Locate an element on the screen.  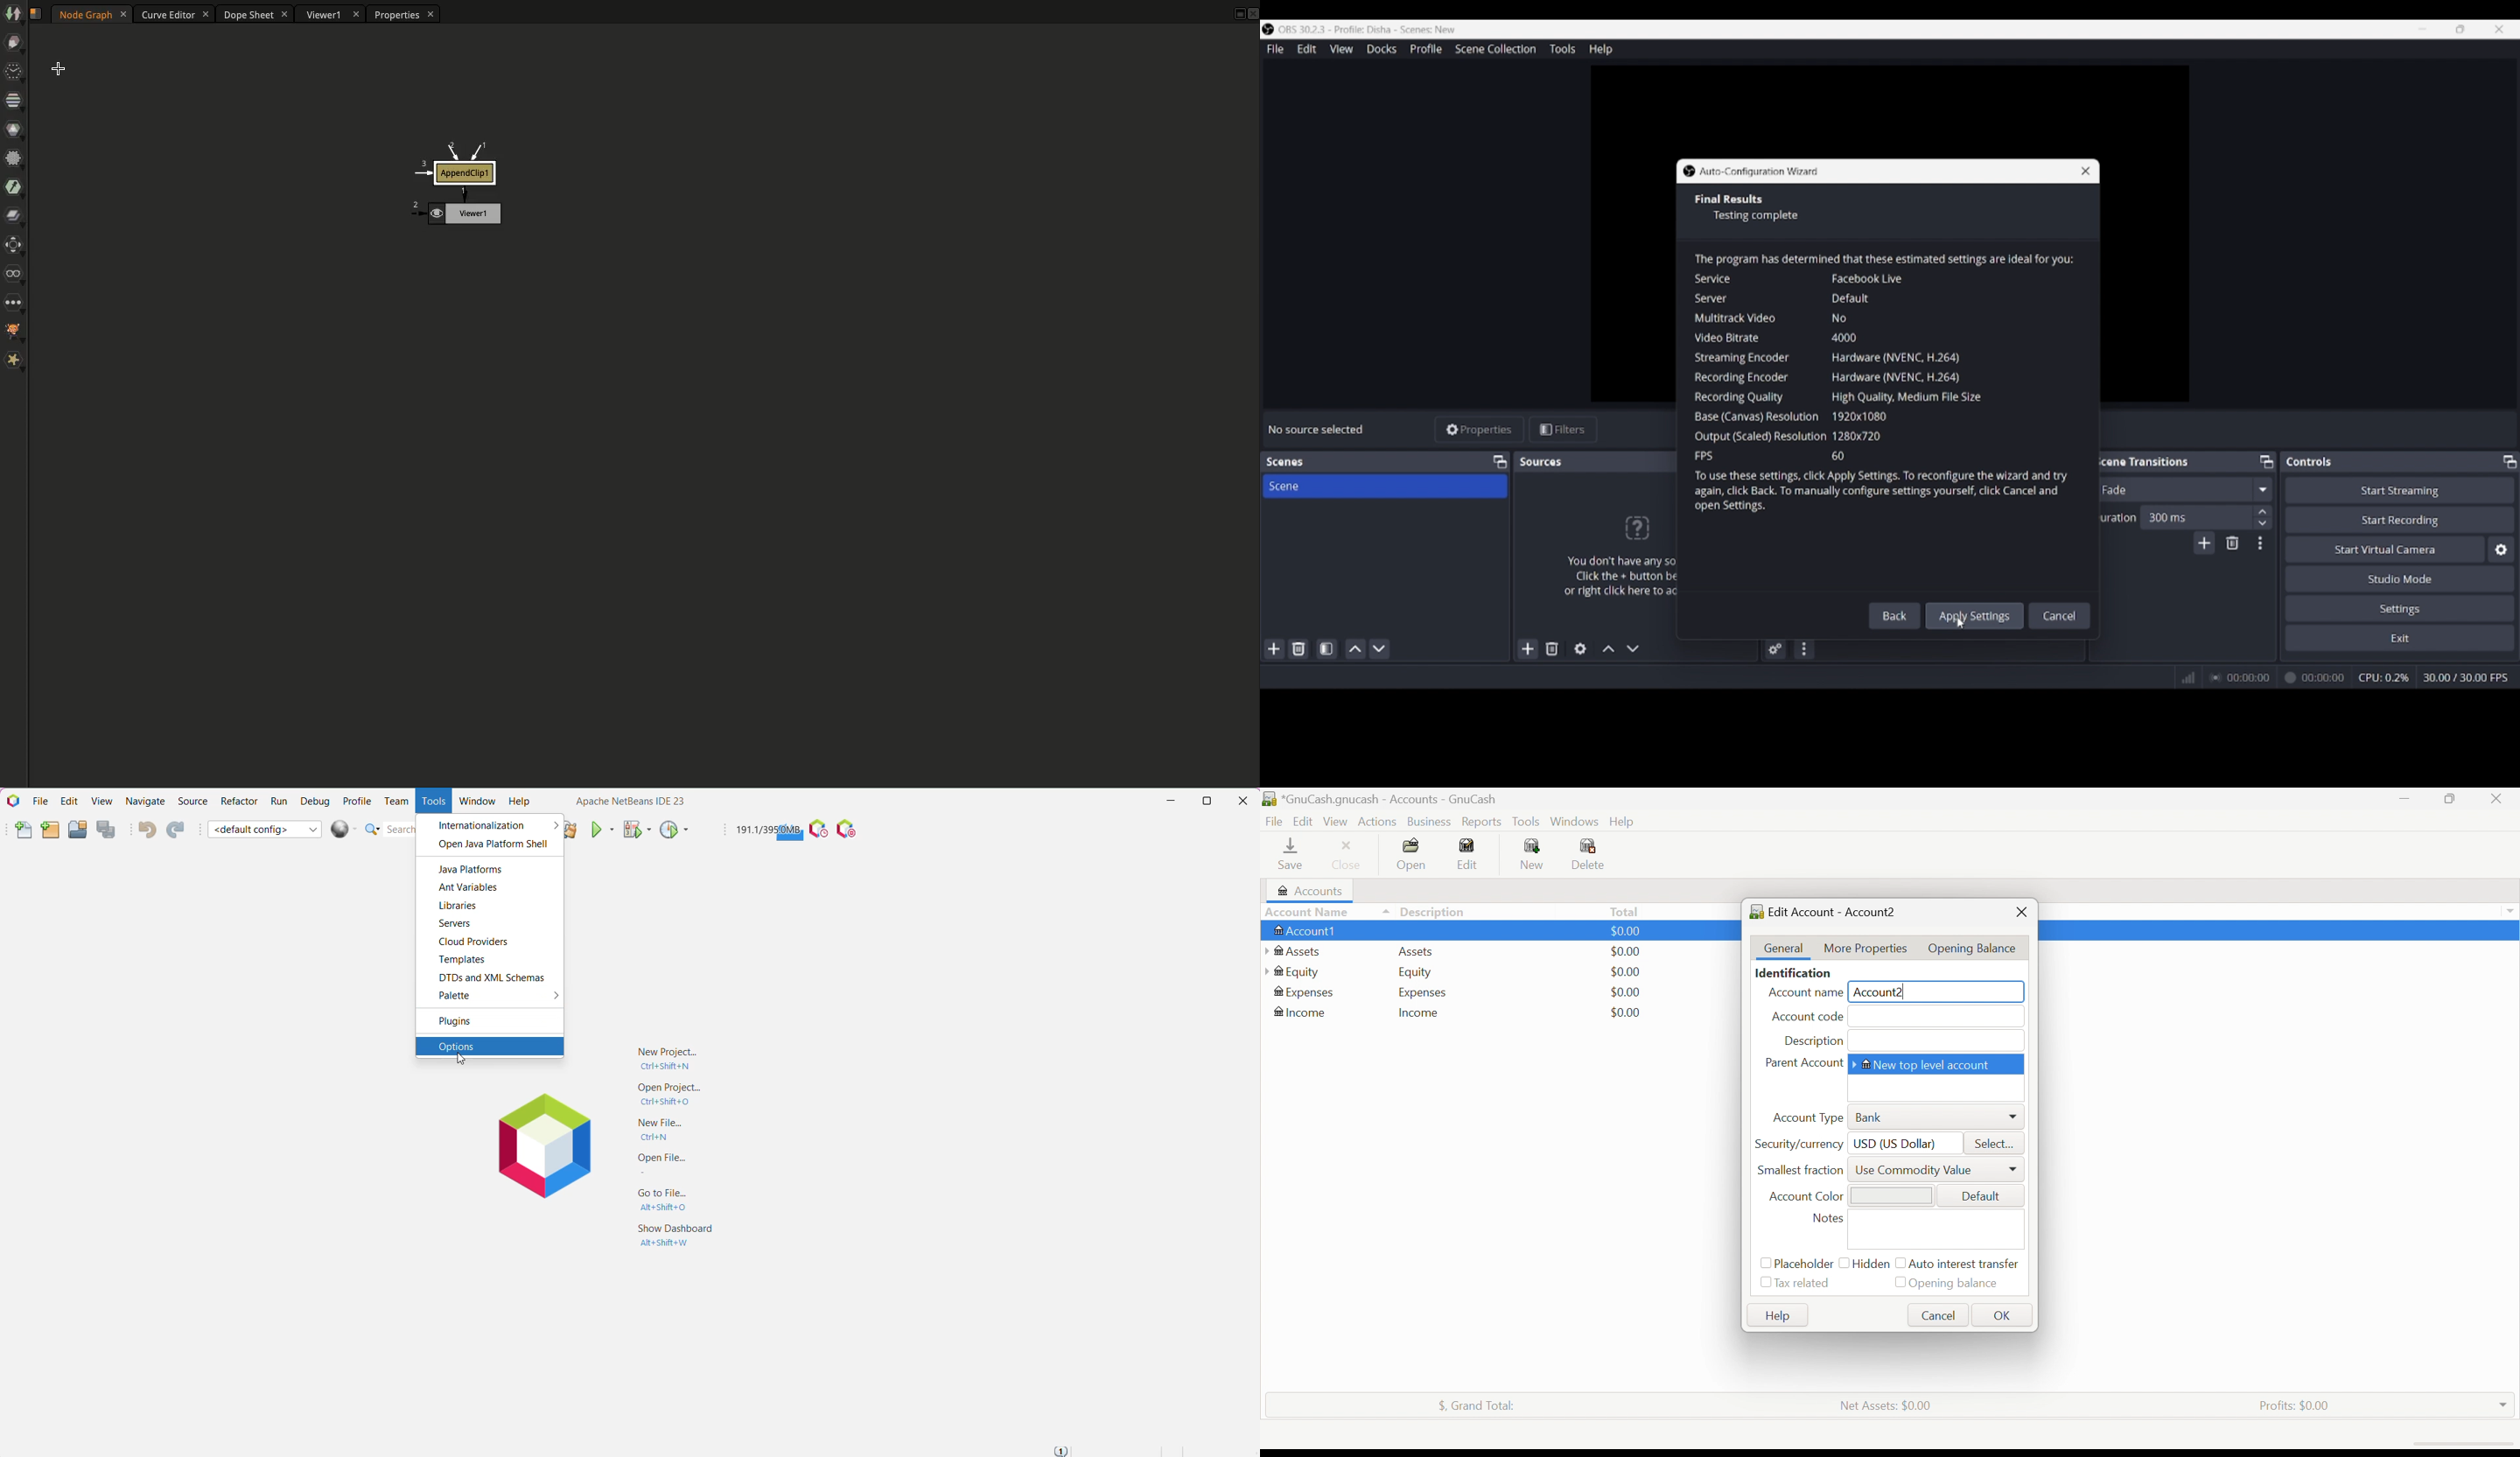
Add scene is located at coordinates (1274, 649).